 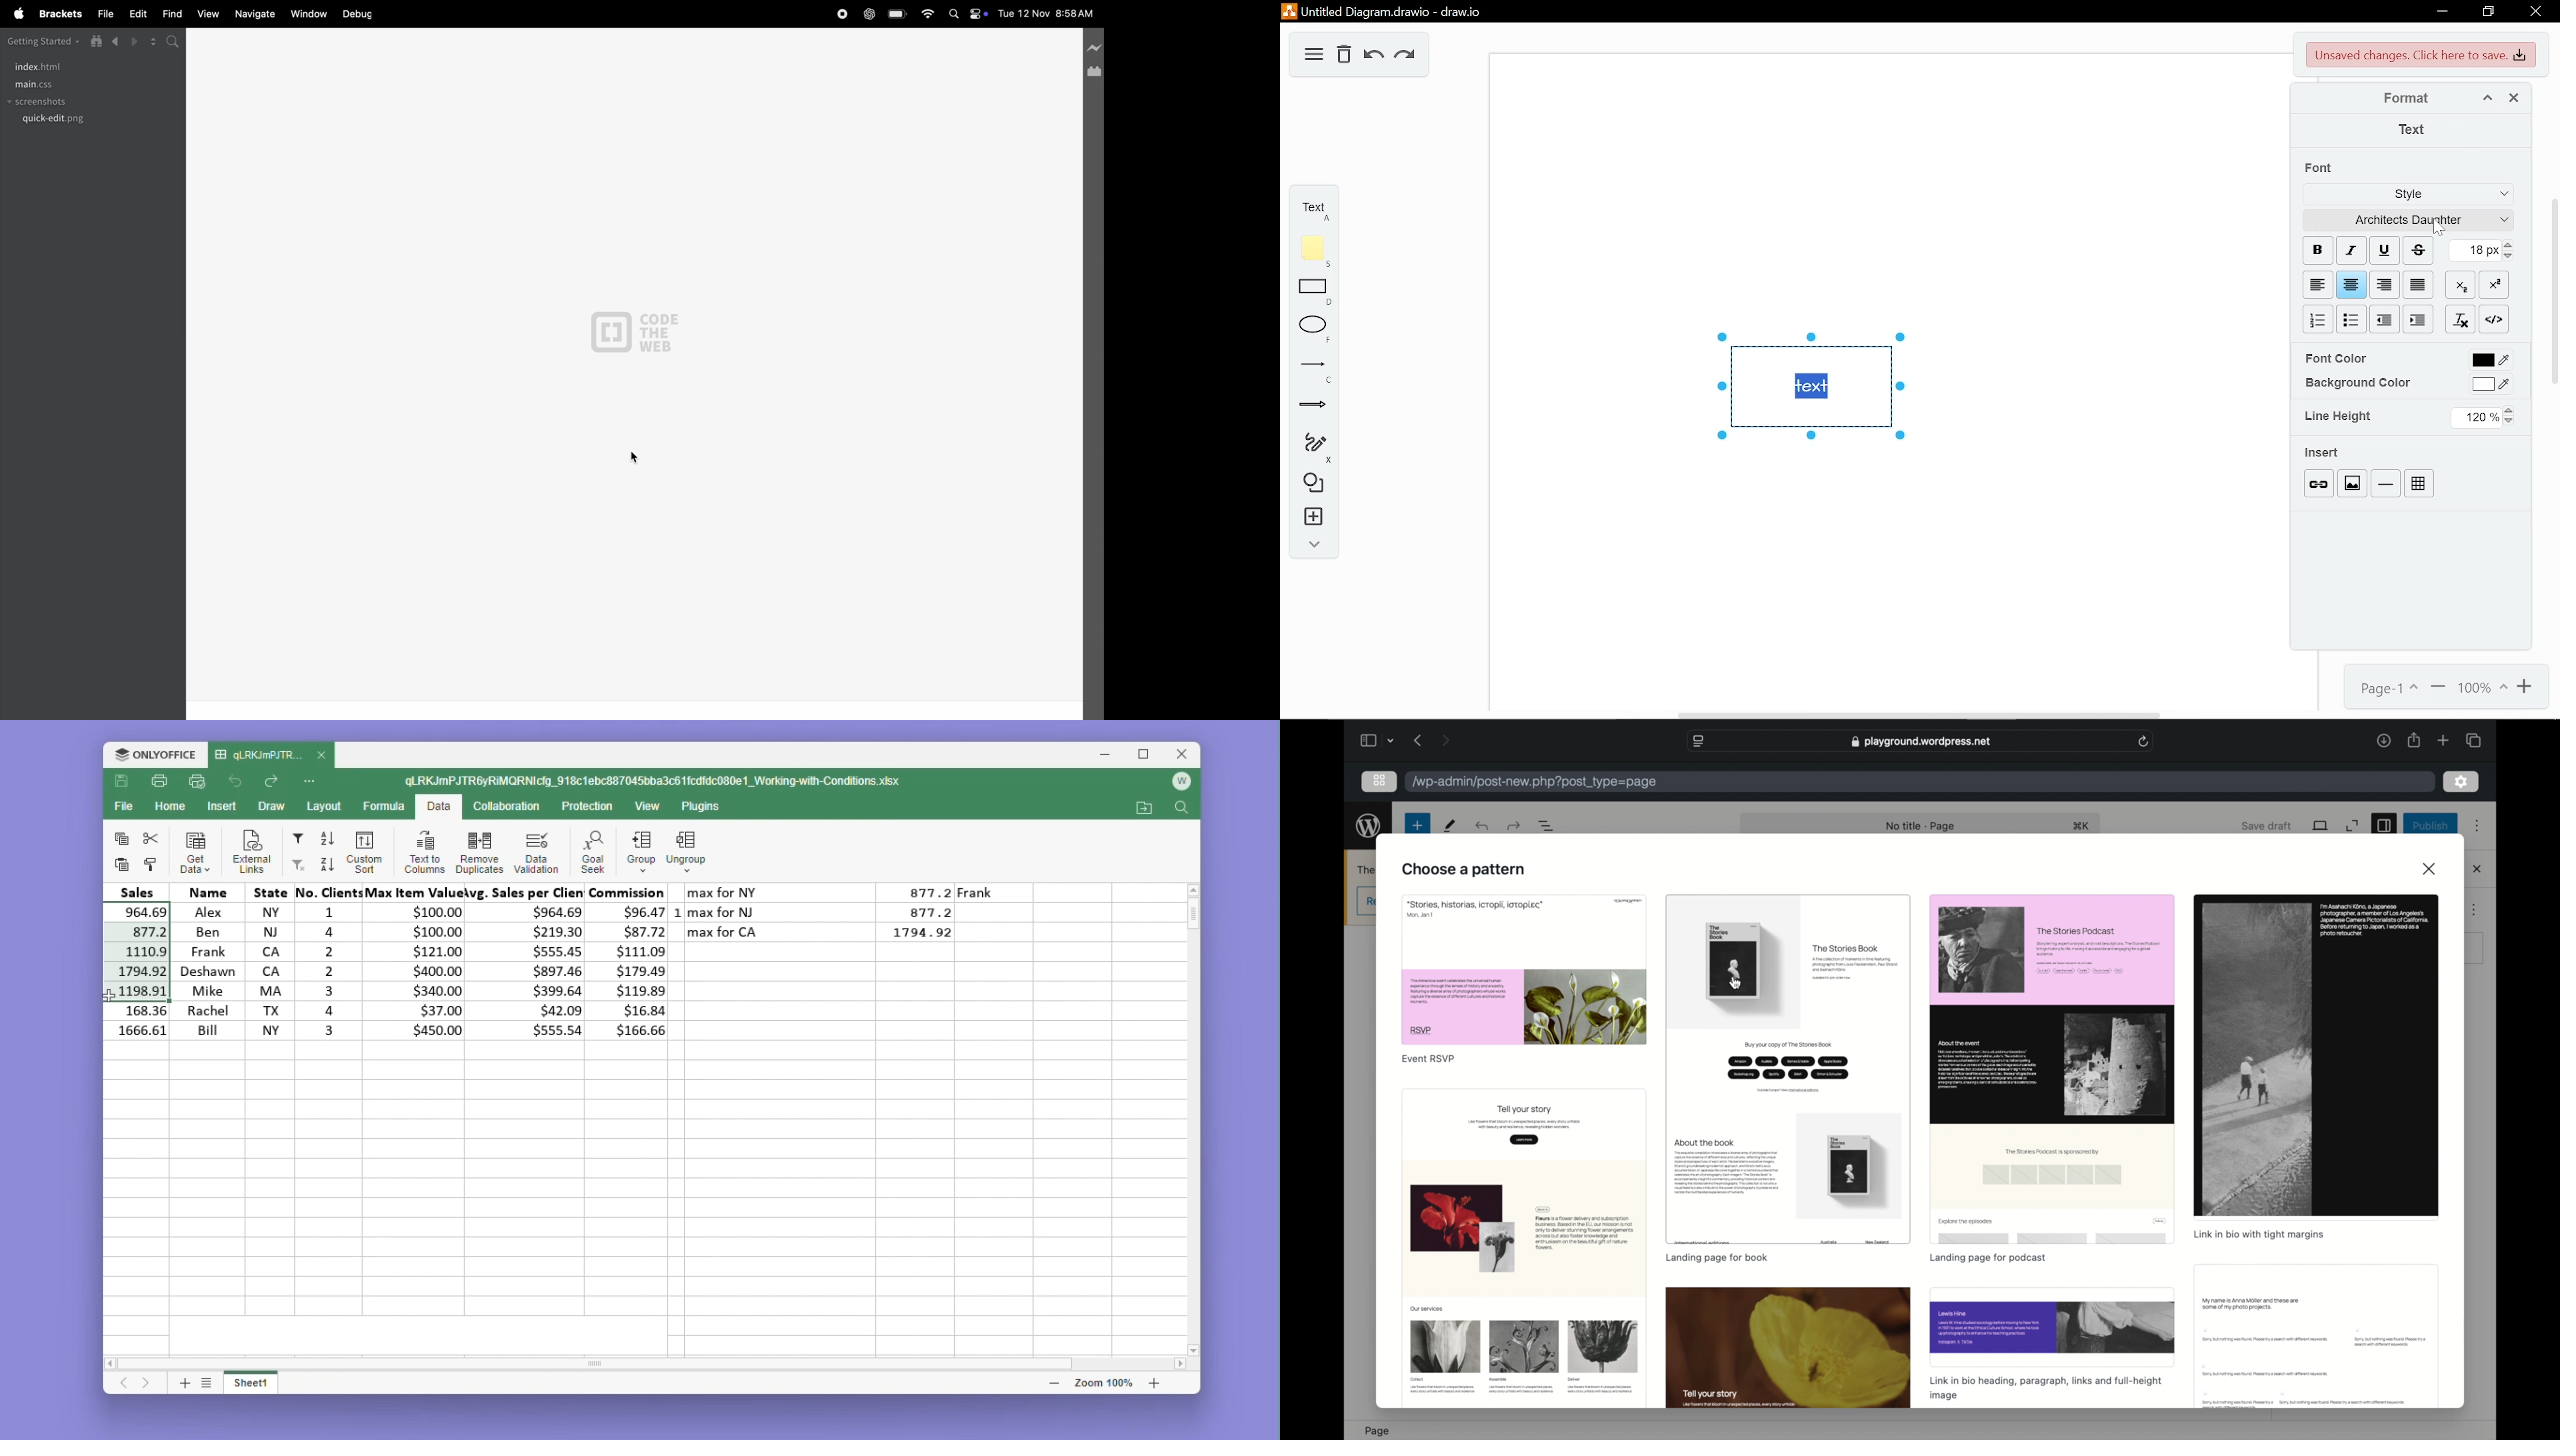 What do you see at coordinates (2384, 826) in the screenshot?
I see `sidebar` at bounding box center [2384, 826].